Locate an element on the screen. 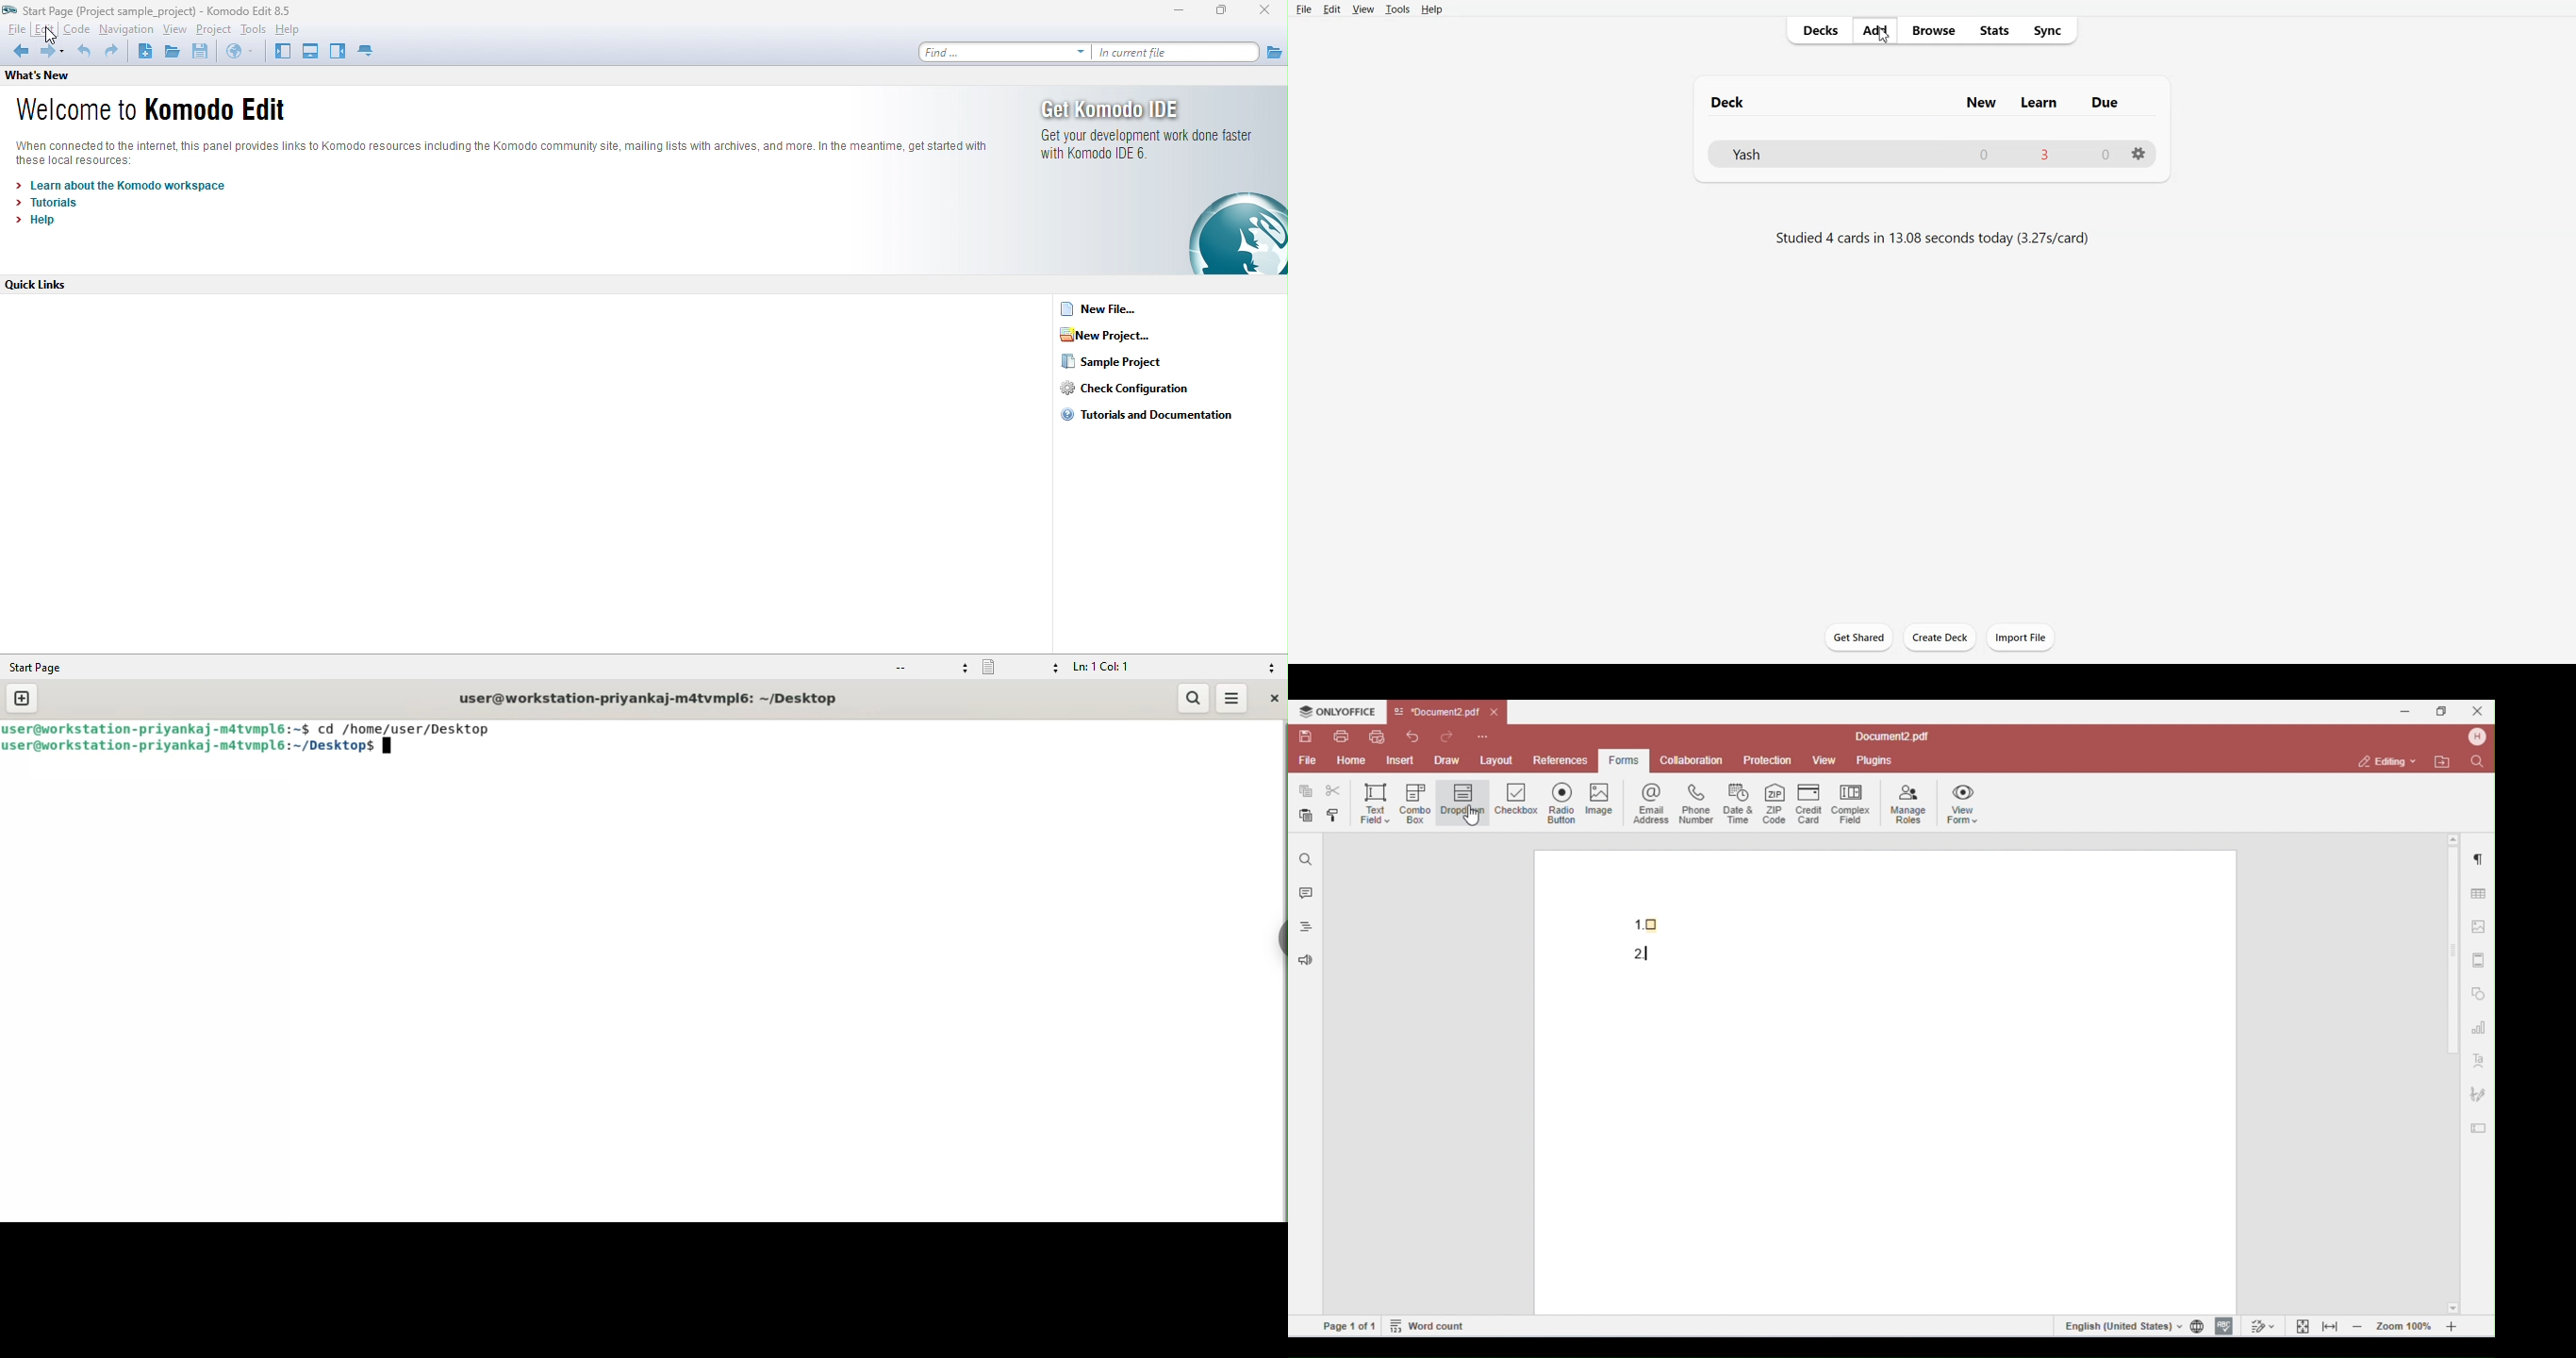 The width and height of the screenshot is (2576, 1372). Sync is located at coordinates (2048, 30).